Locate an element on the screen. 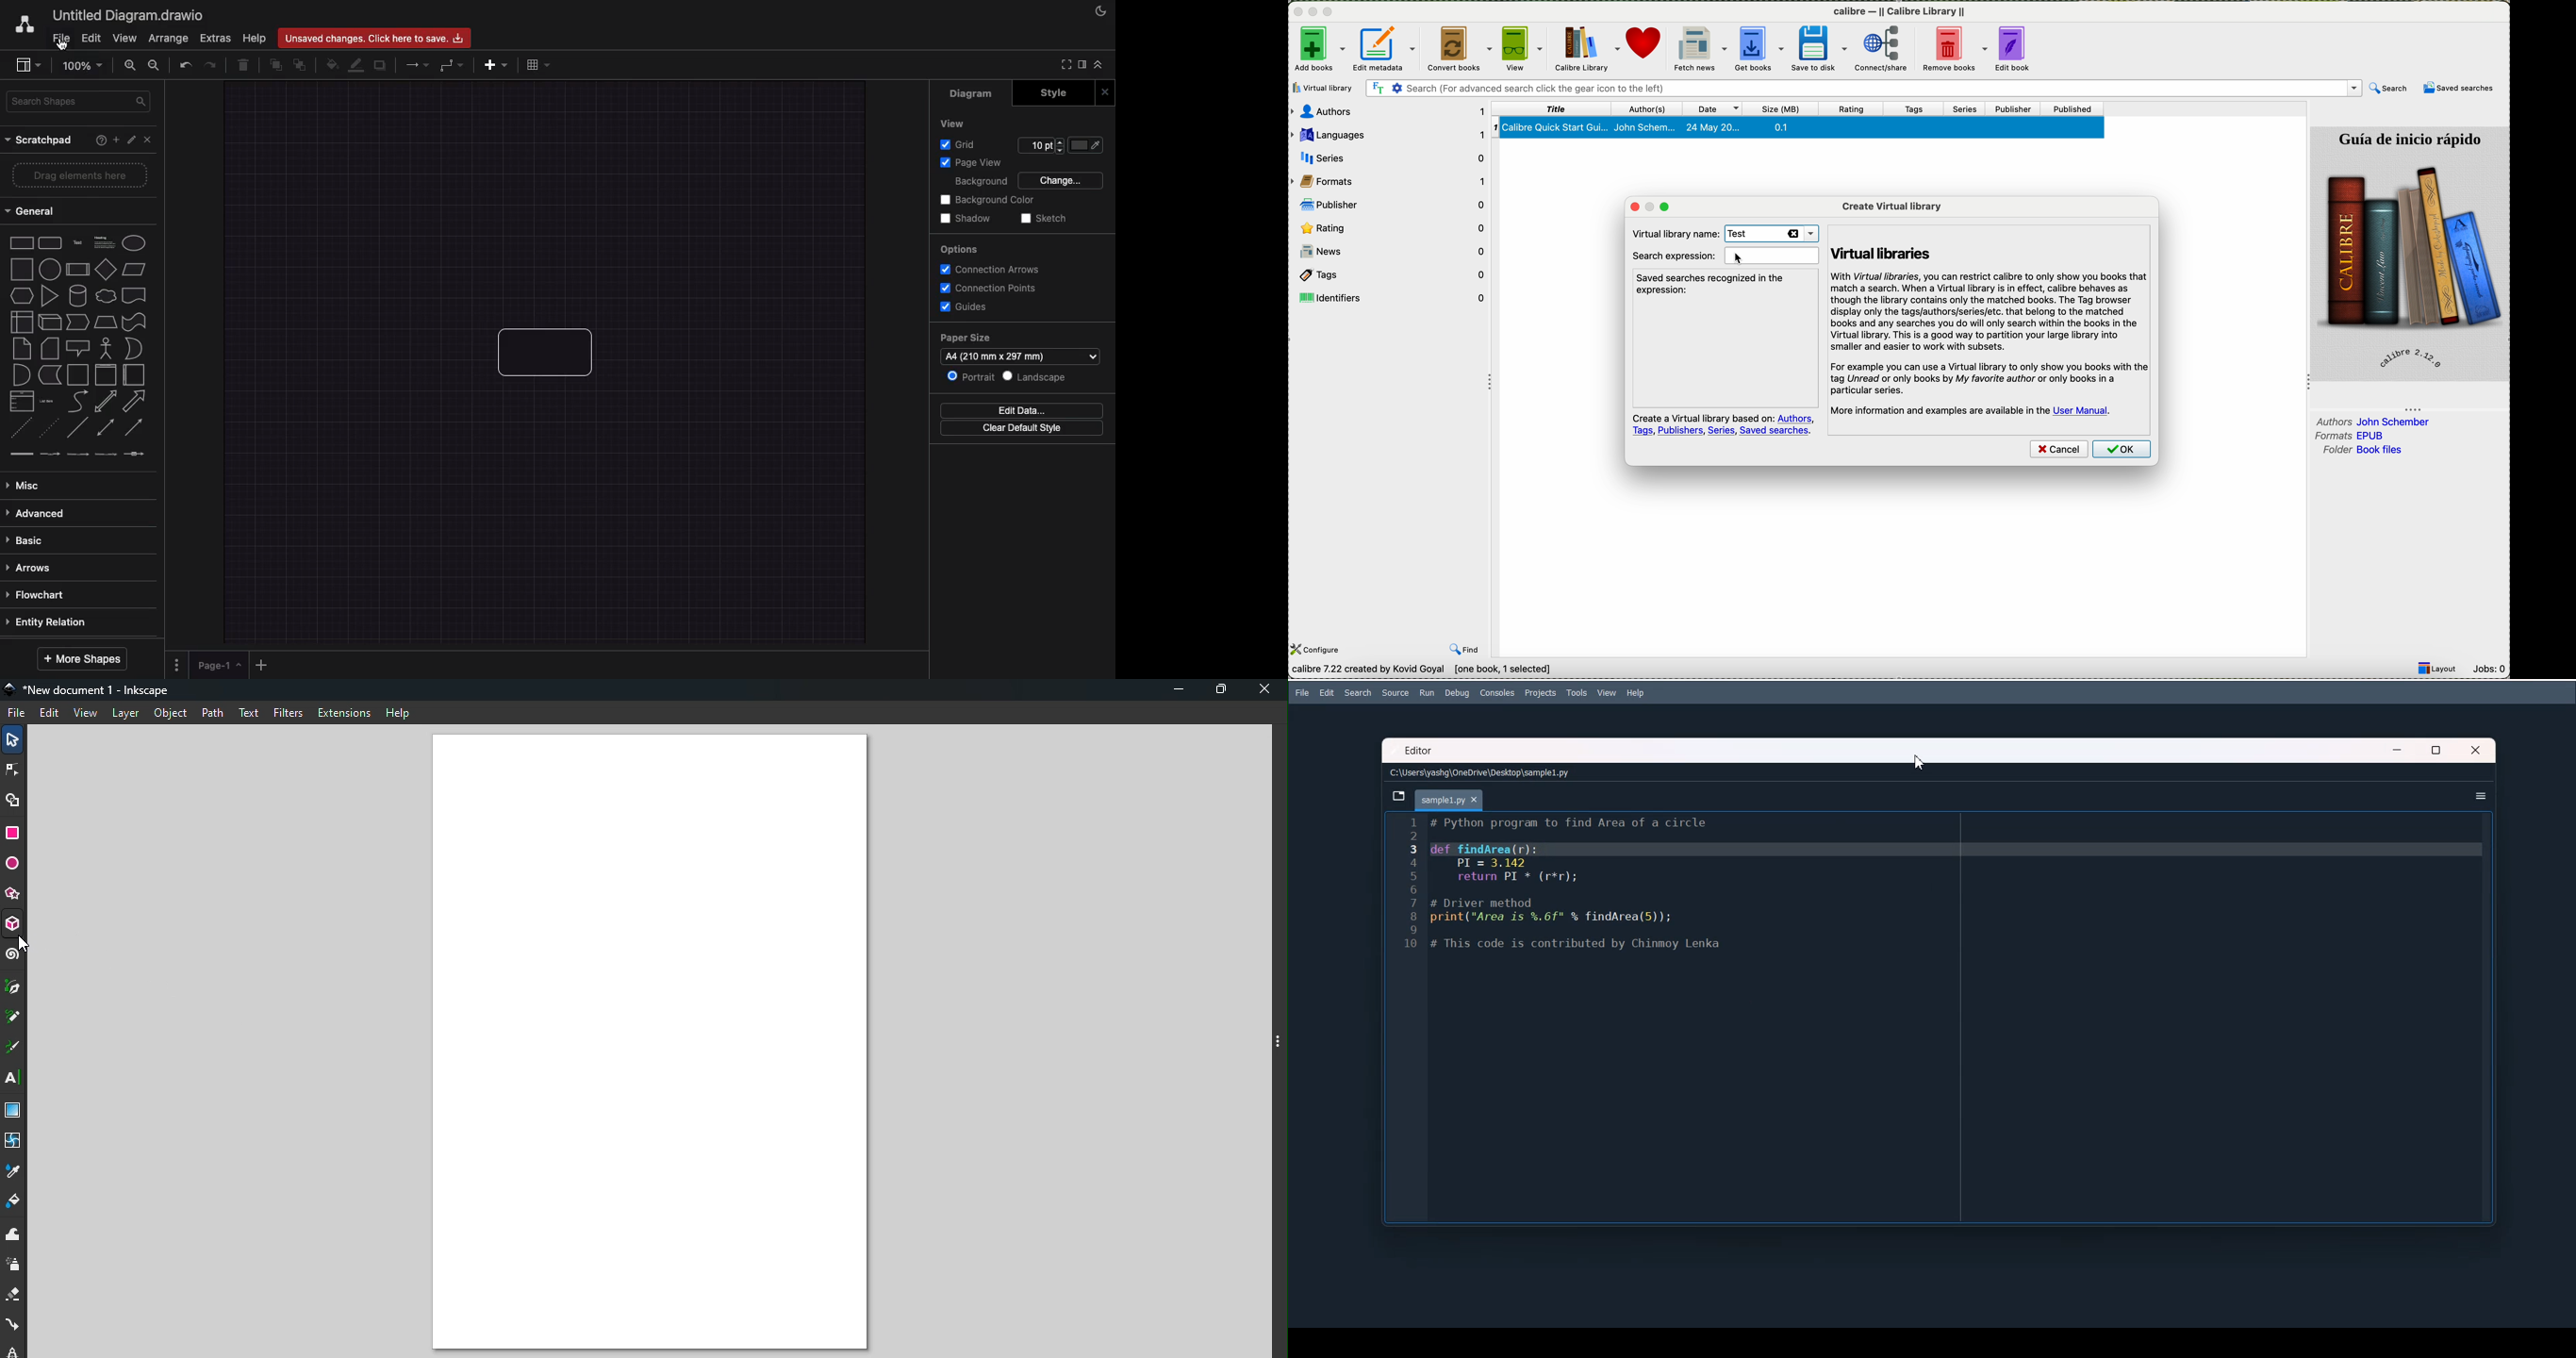  edit book is located at coordinates (2018, 49).